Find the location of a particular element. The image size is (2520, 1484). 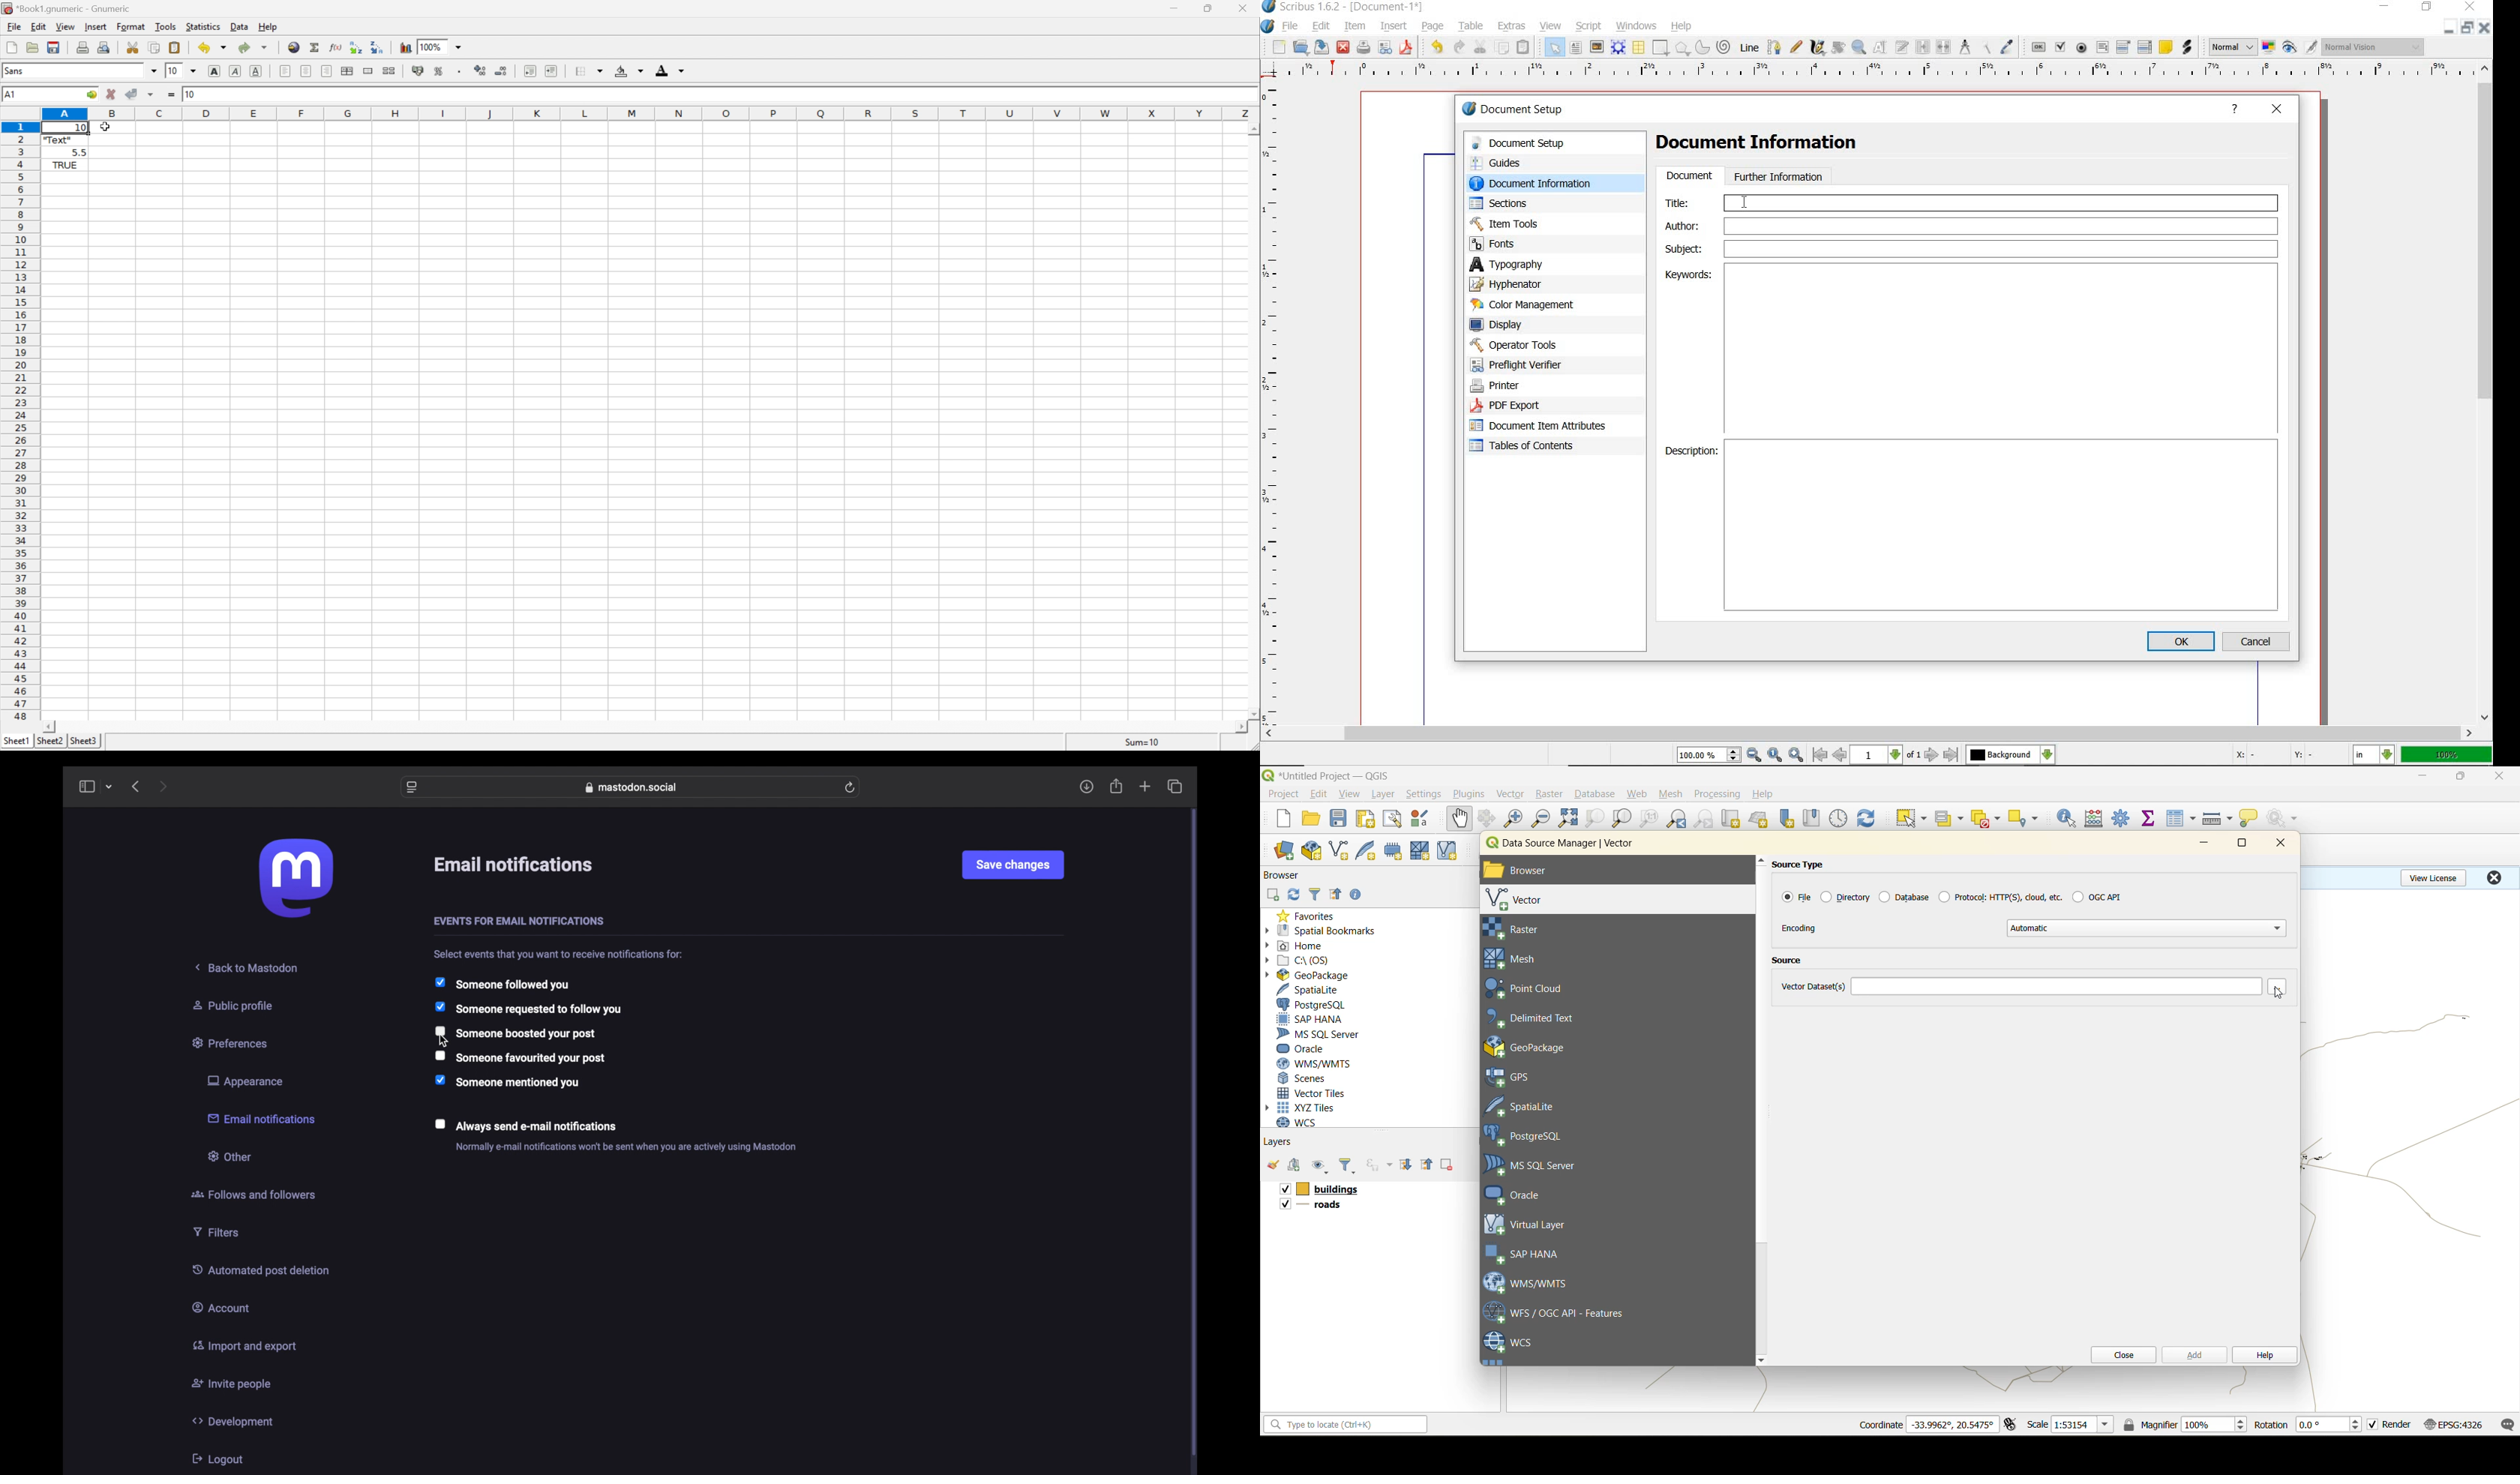

Drop Down is located at coordinates (458, 46).